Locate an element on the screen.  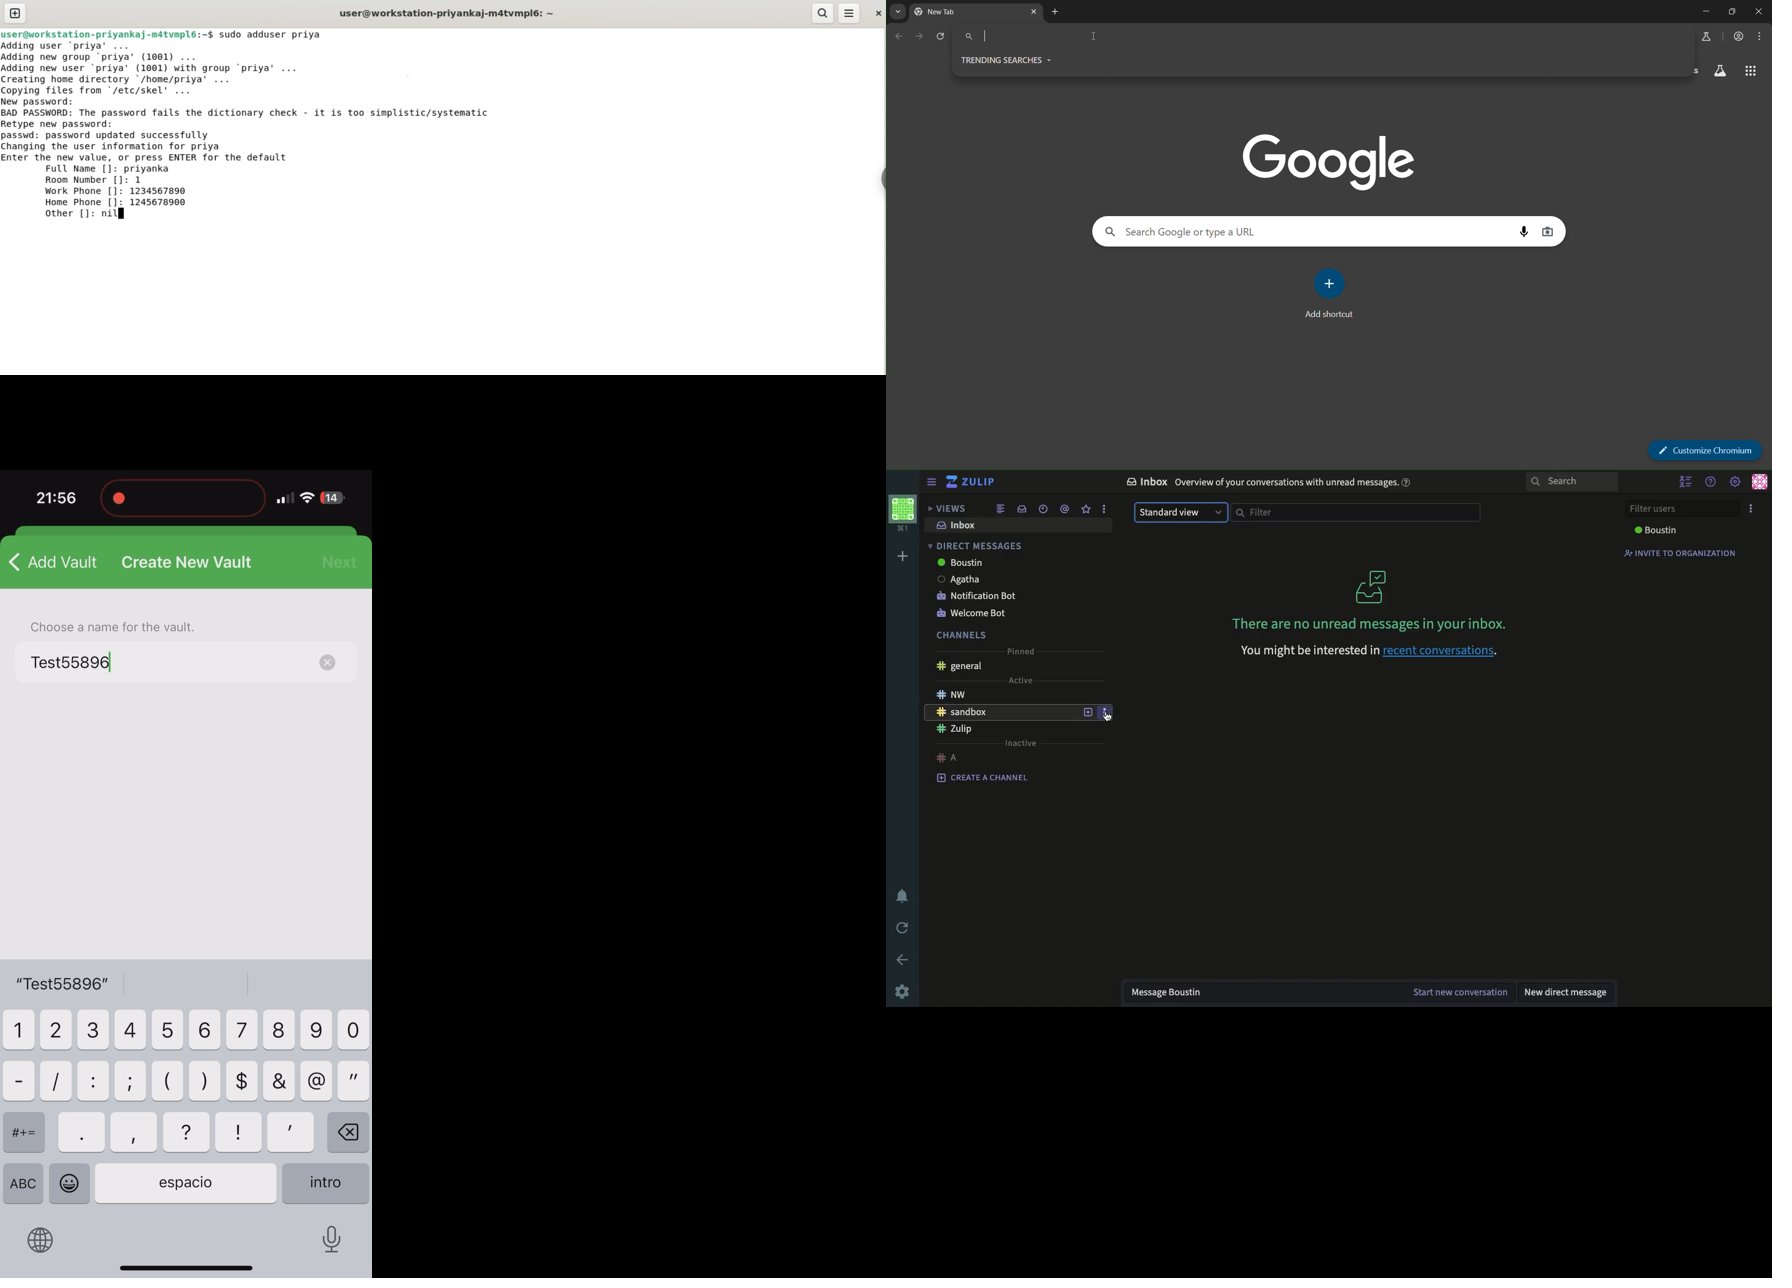
general is located at coordinates (961, 667).